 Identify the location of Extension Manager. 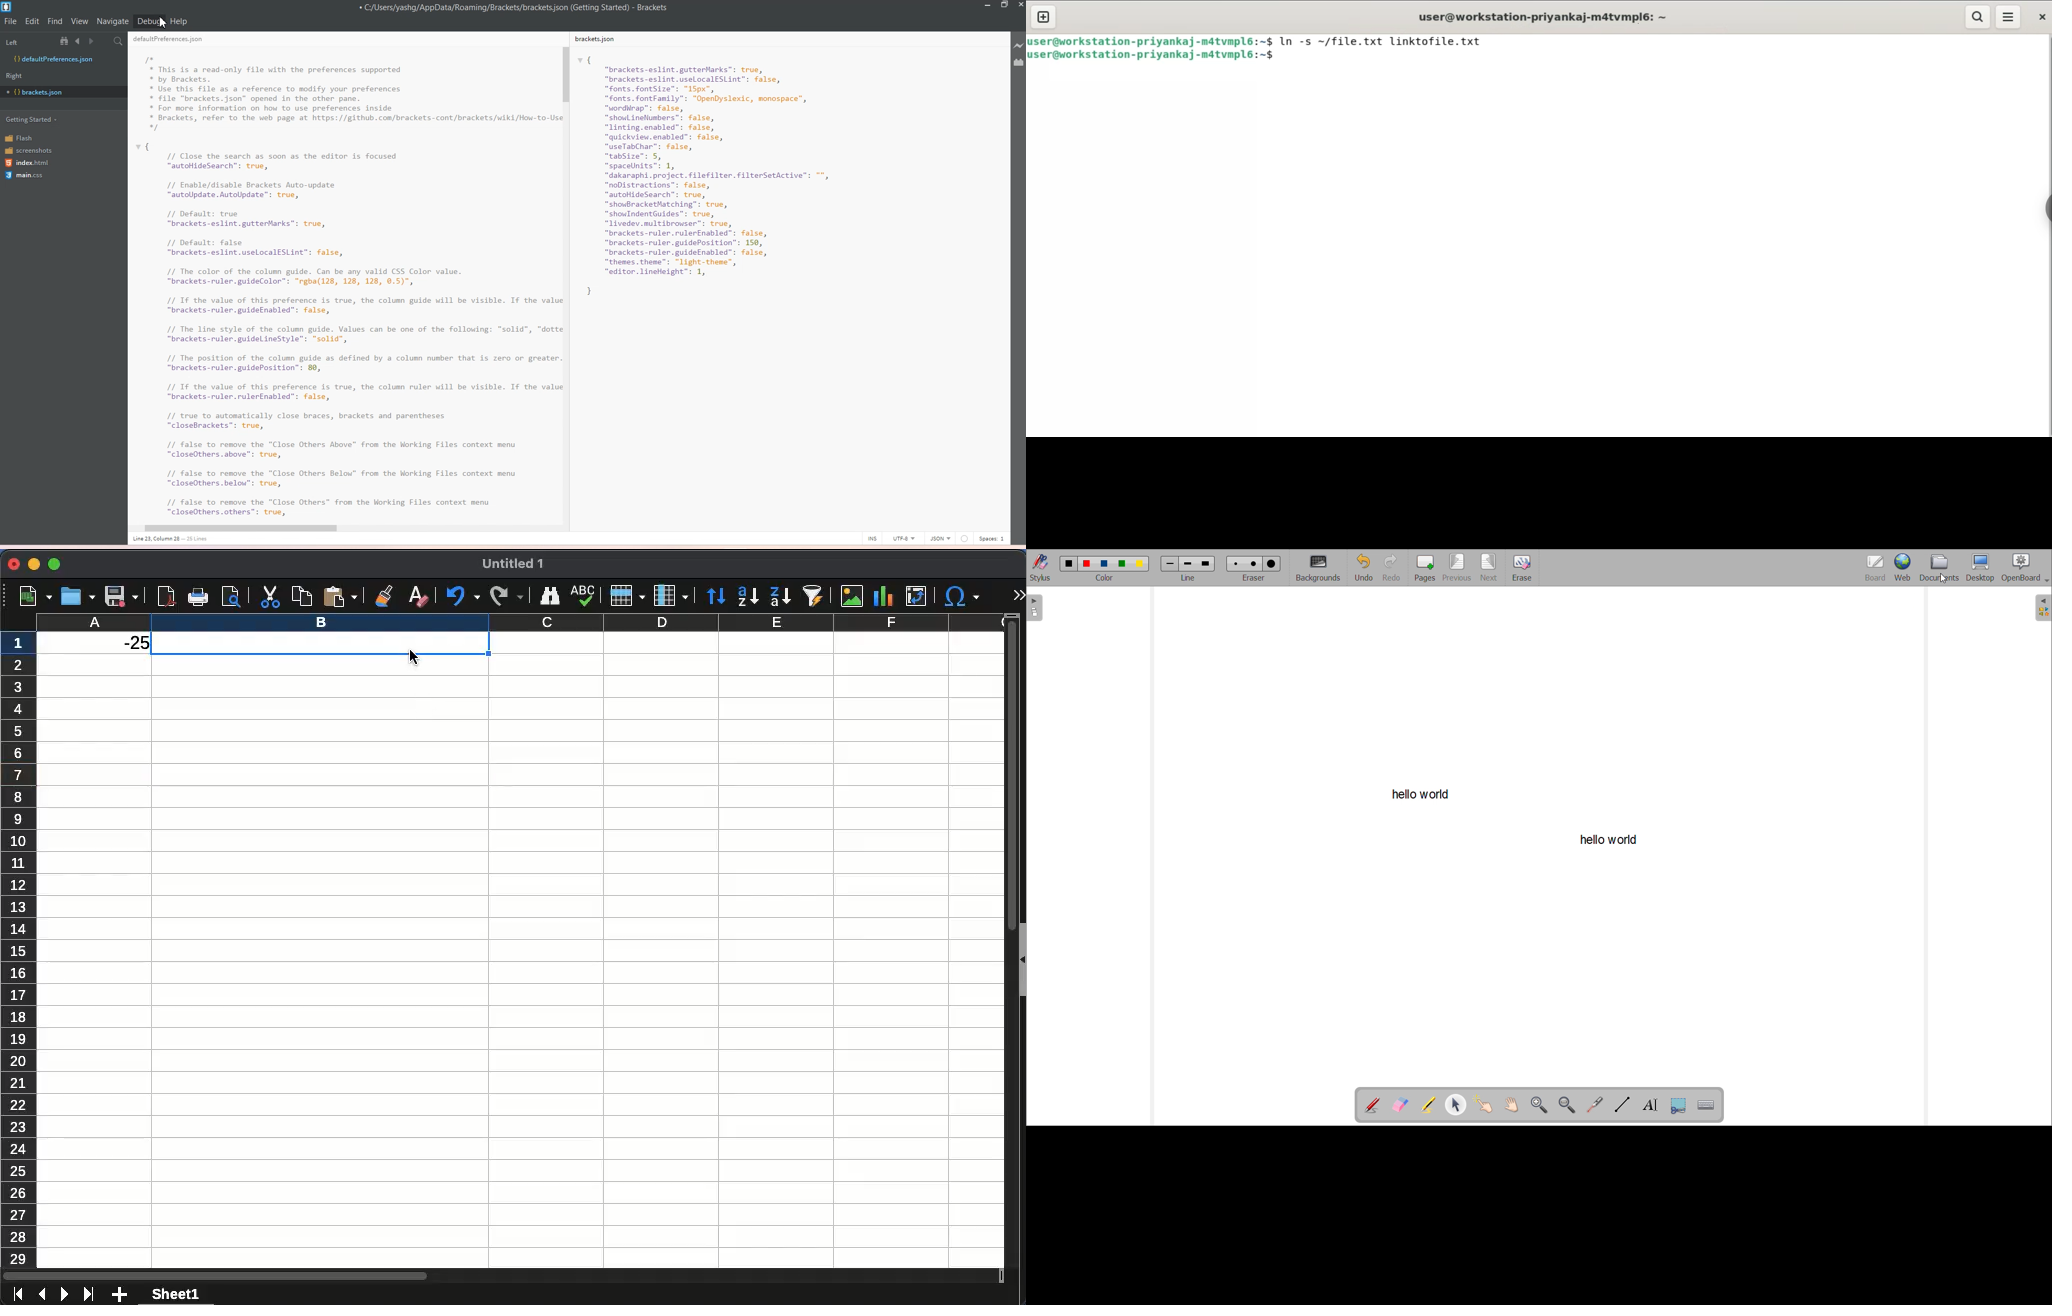
(1019, 63).